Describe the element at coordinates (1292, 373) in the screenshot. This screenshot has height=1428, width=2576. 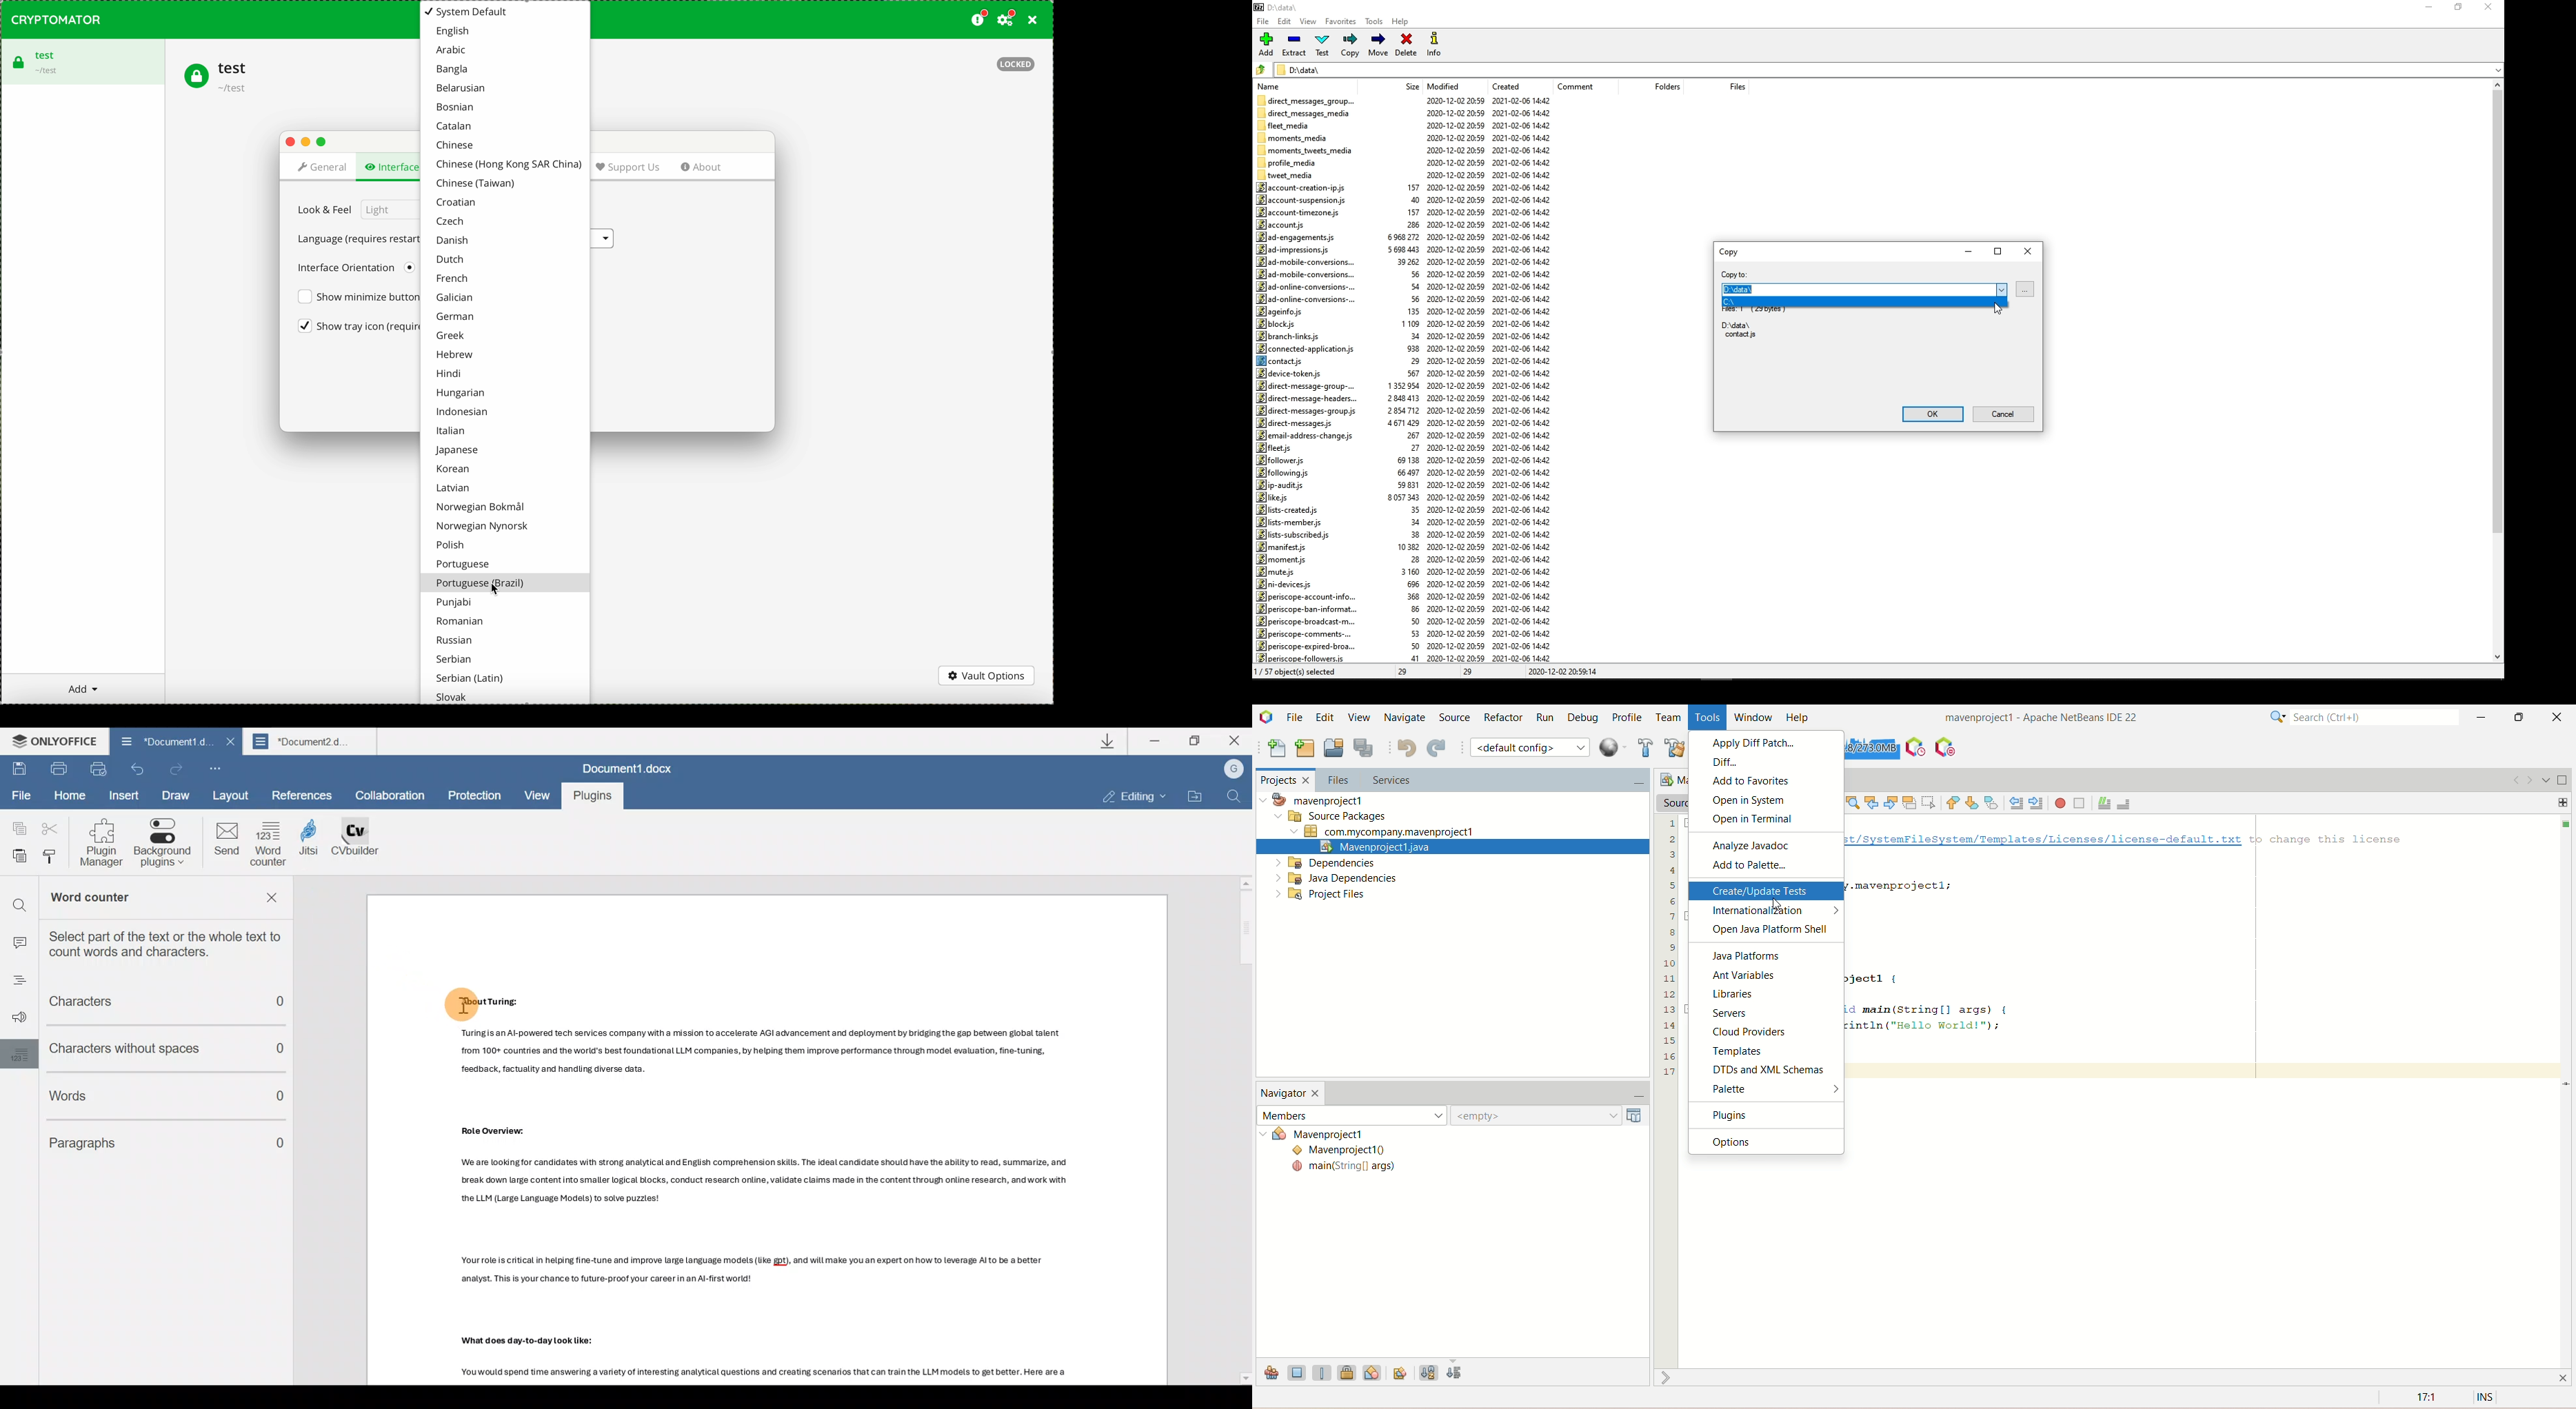
I see `device-token.js` at that location.